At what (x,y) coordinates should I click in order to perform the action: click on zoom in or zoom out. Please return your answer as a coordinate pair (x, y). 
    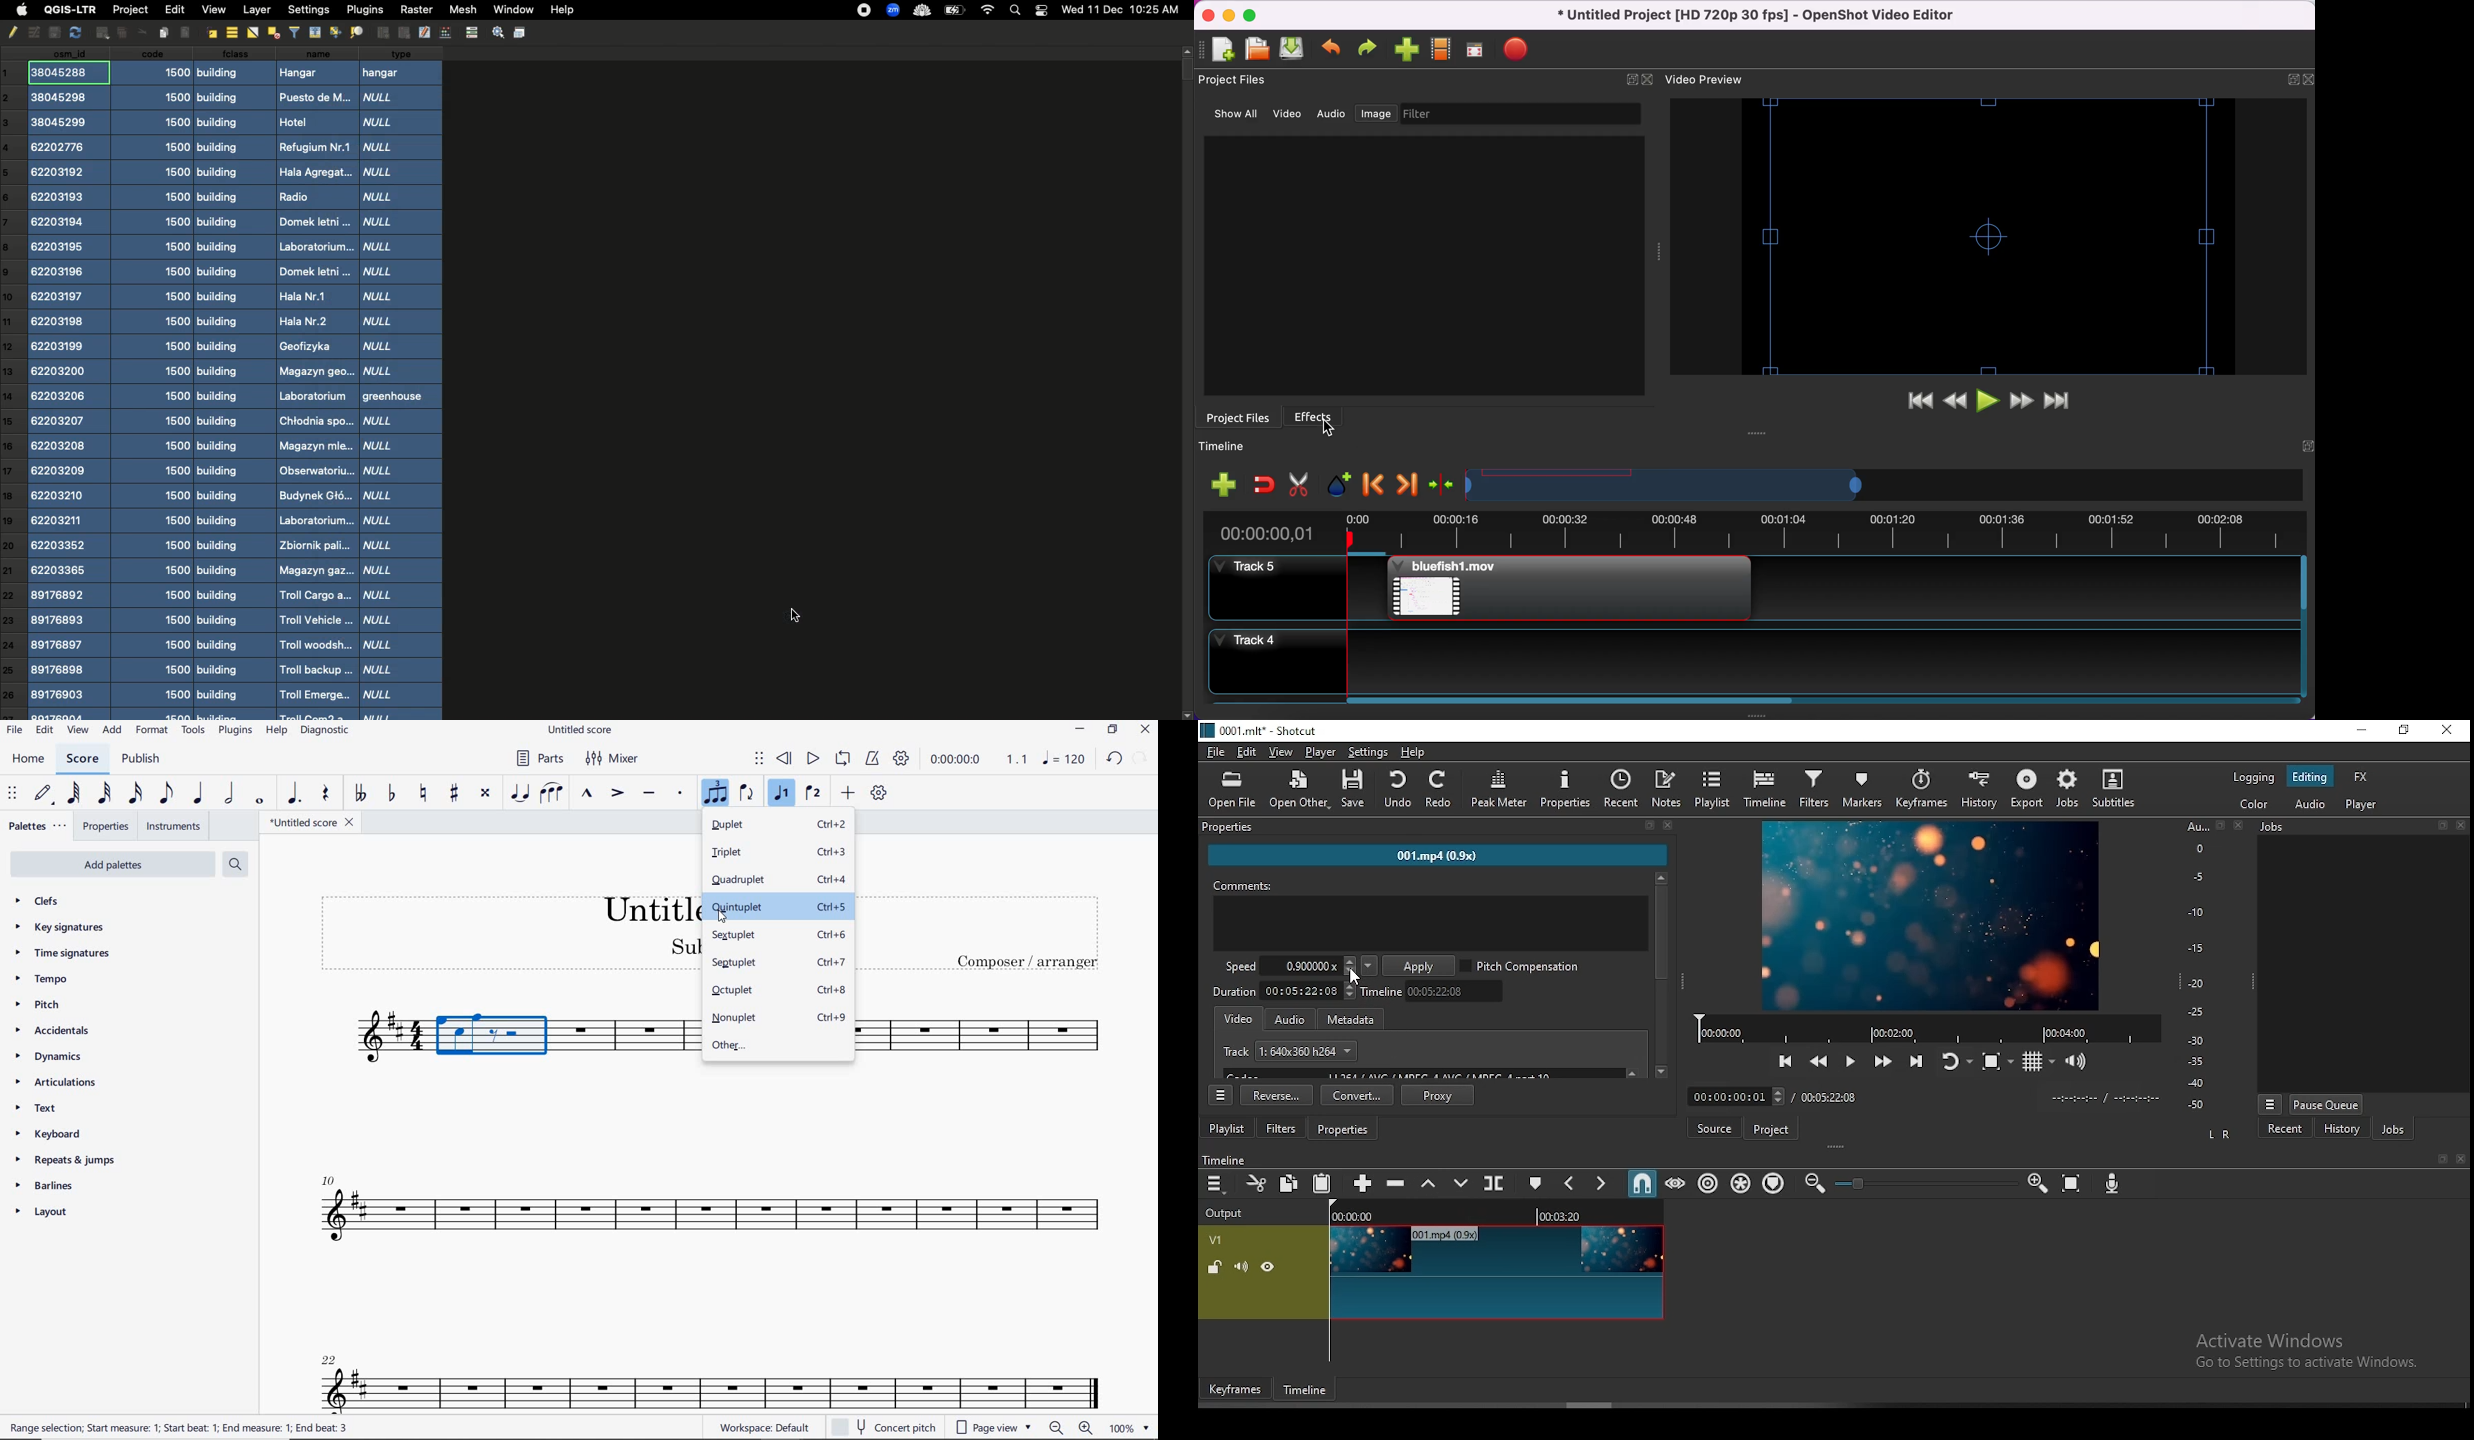
    Looking at the image, I should click on (1071, 1428).